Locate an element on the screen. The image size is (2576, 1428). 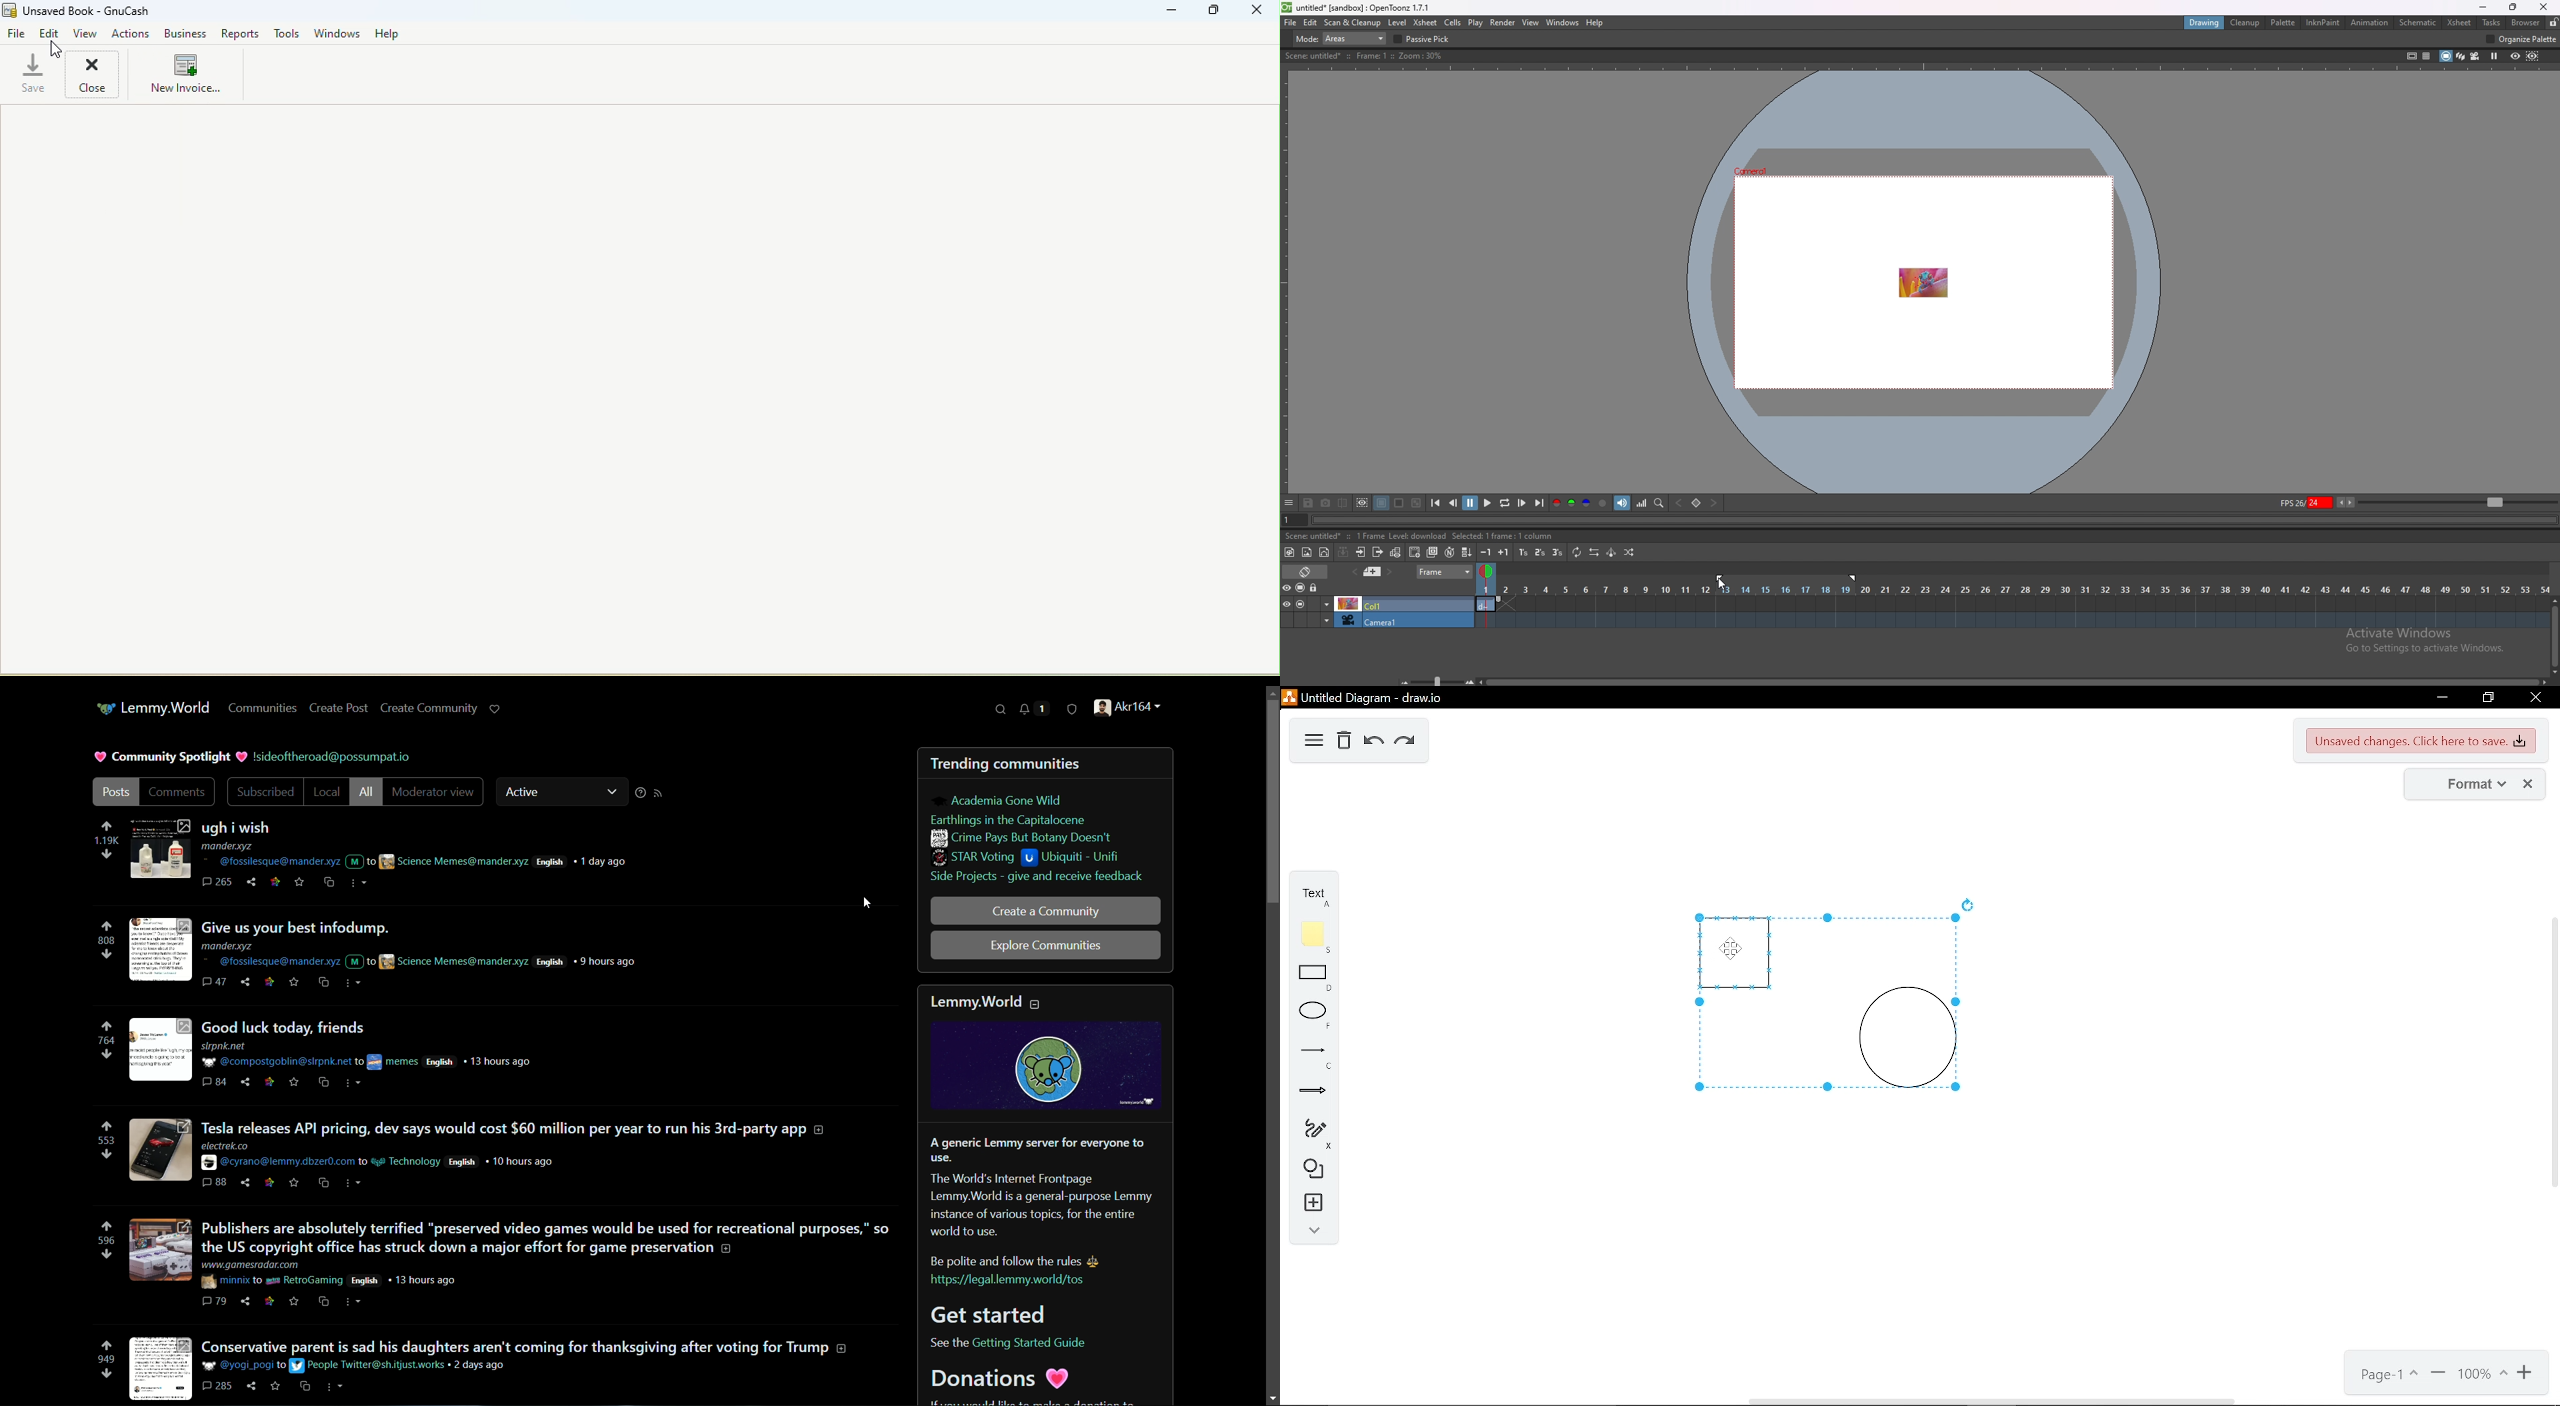
line is located at coordinates (1312, 1056).